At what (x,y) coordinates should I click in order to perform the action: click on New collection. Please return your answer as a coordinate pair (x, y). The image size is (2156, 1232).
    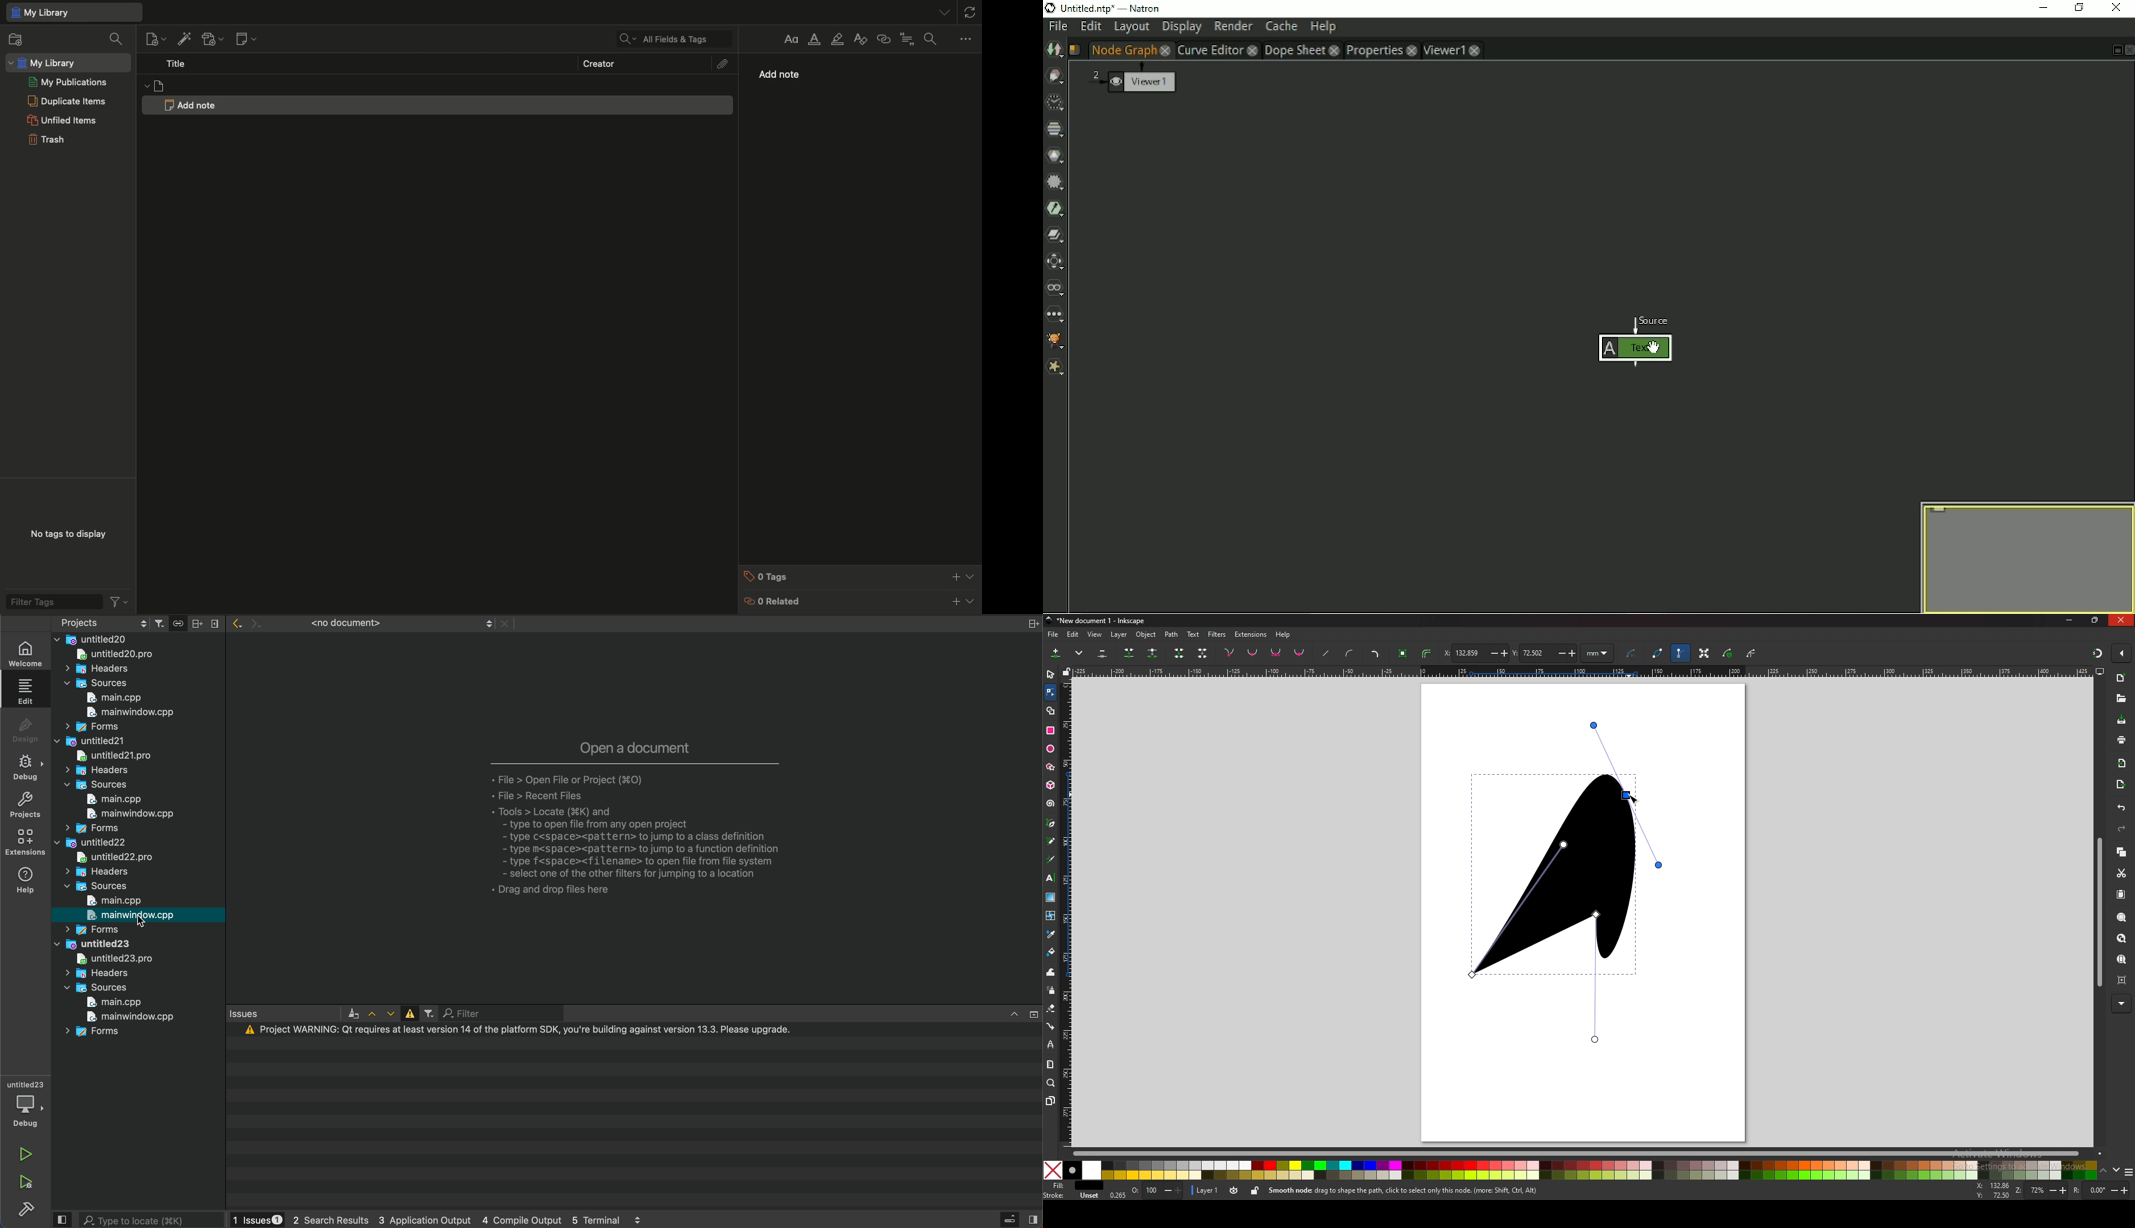
    Looking at the image, I should click on (21, 39).